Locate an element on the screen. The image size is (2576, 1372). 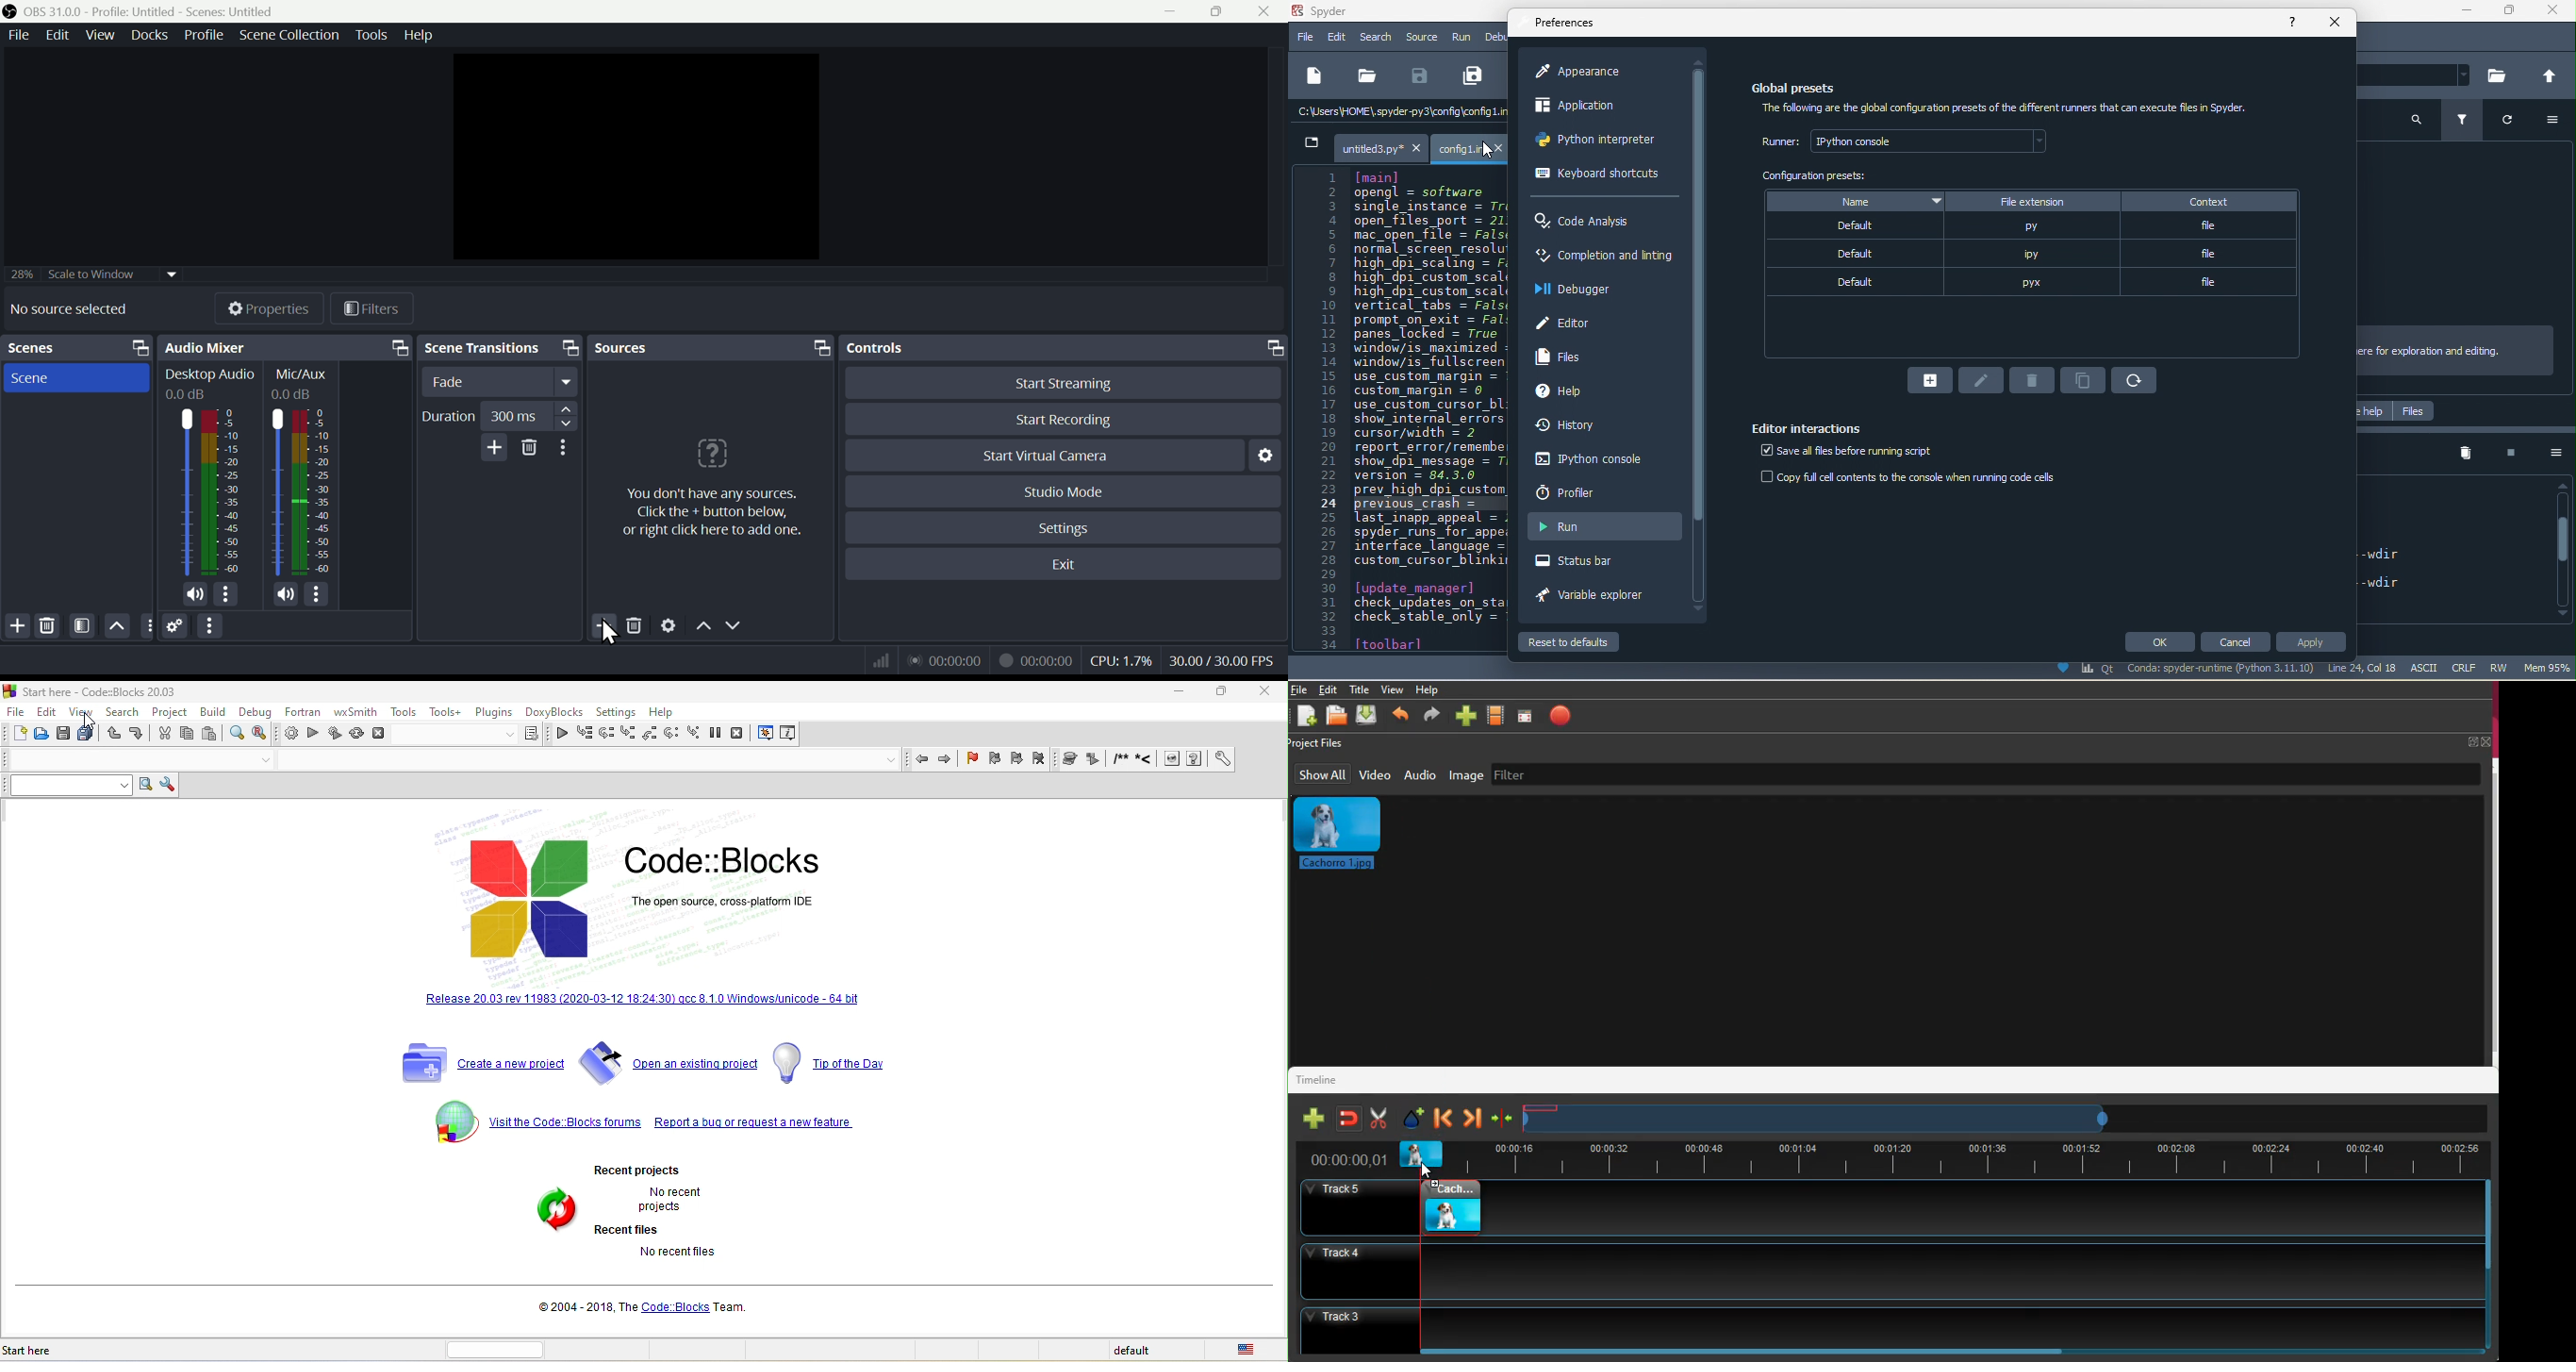
Sources is located at coordinates (710, 348).